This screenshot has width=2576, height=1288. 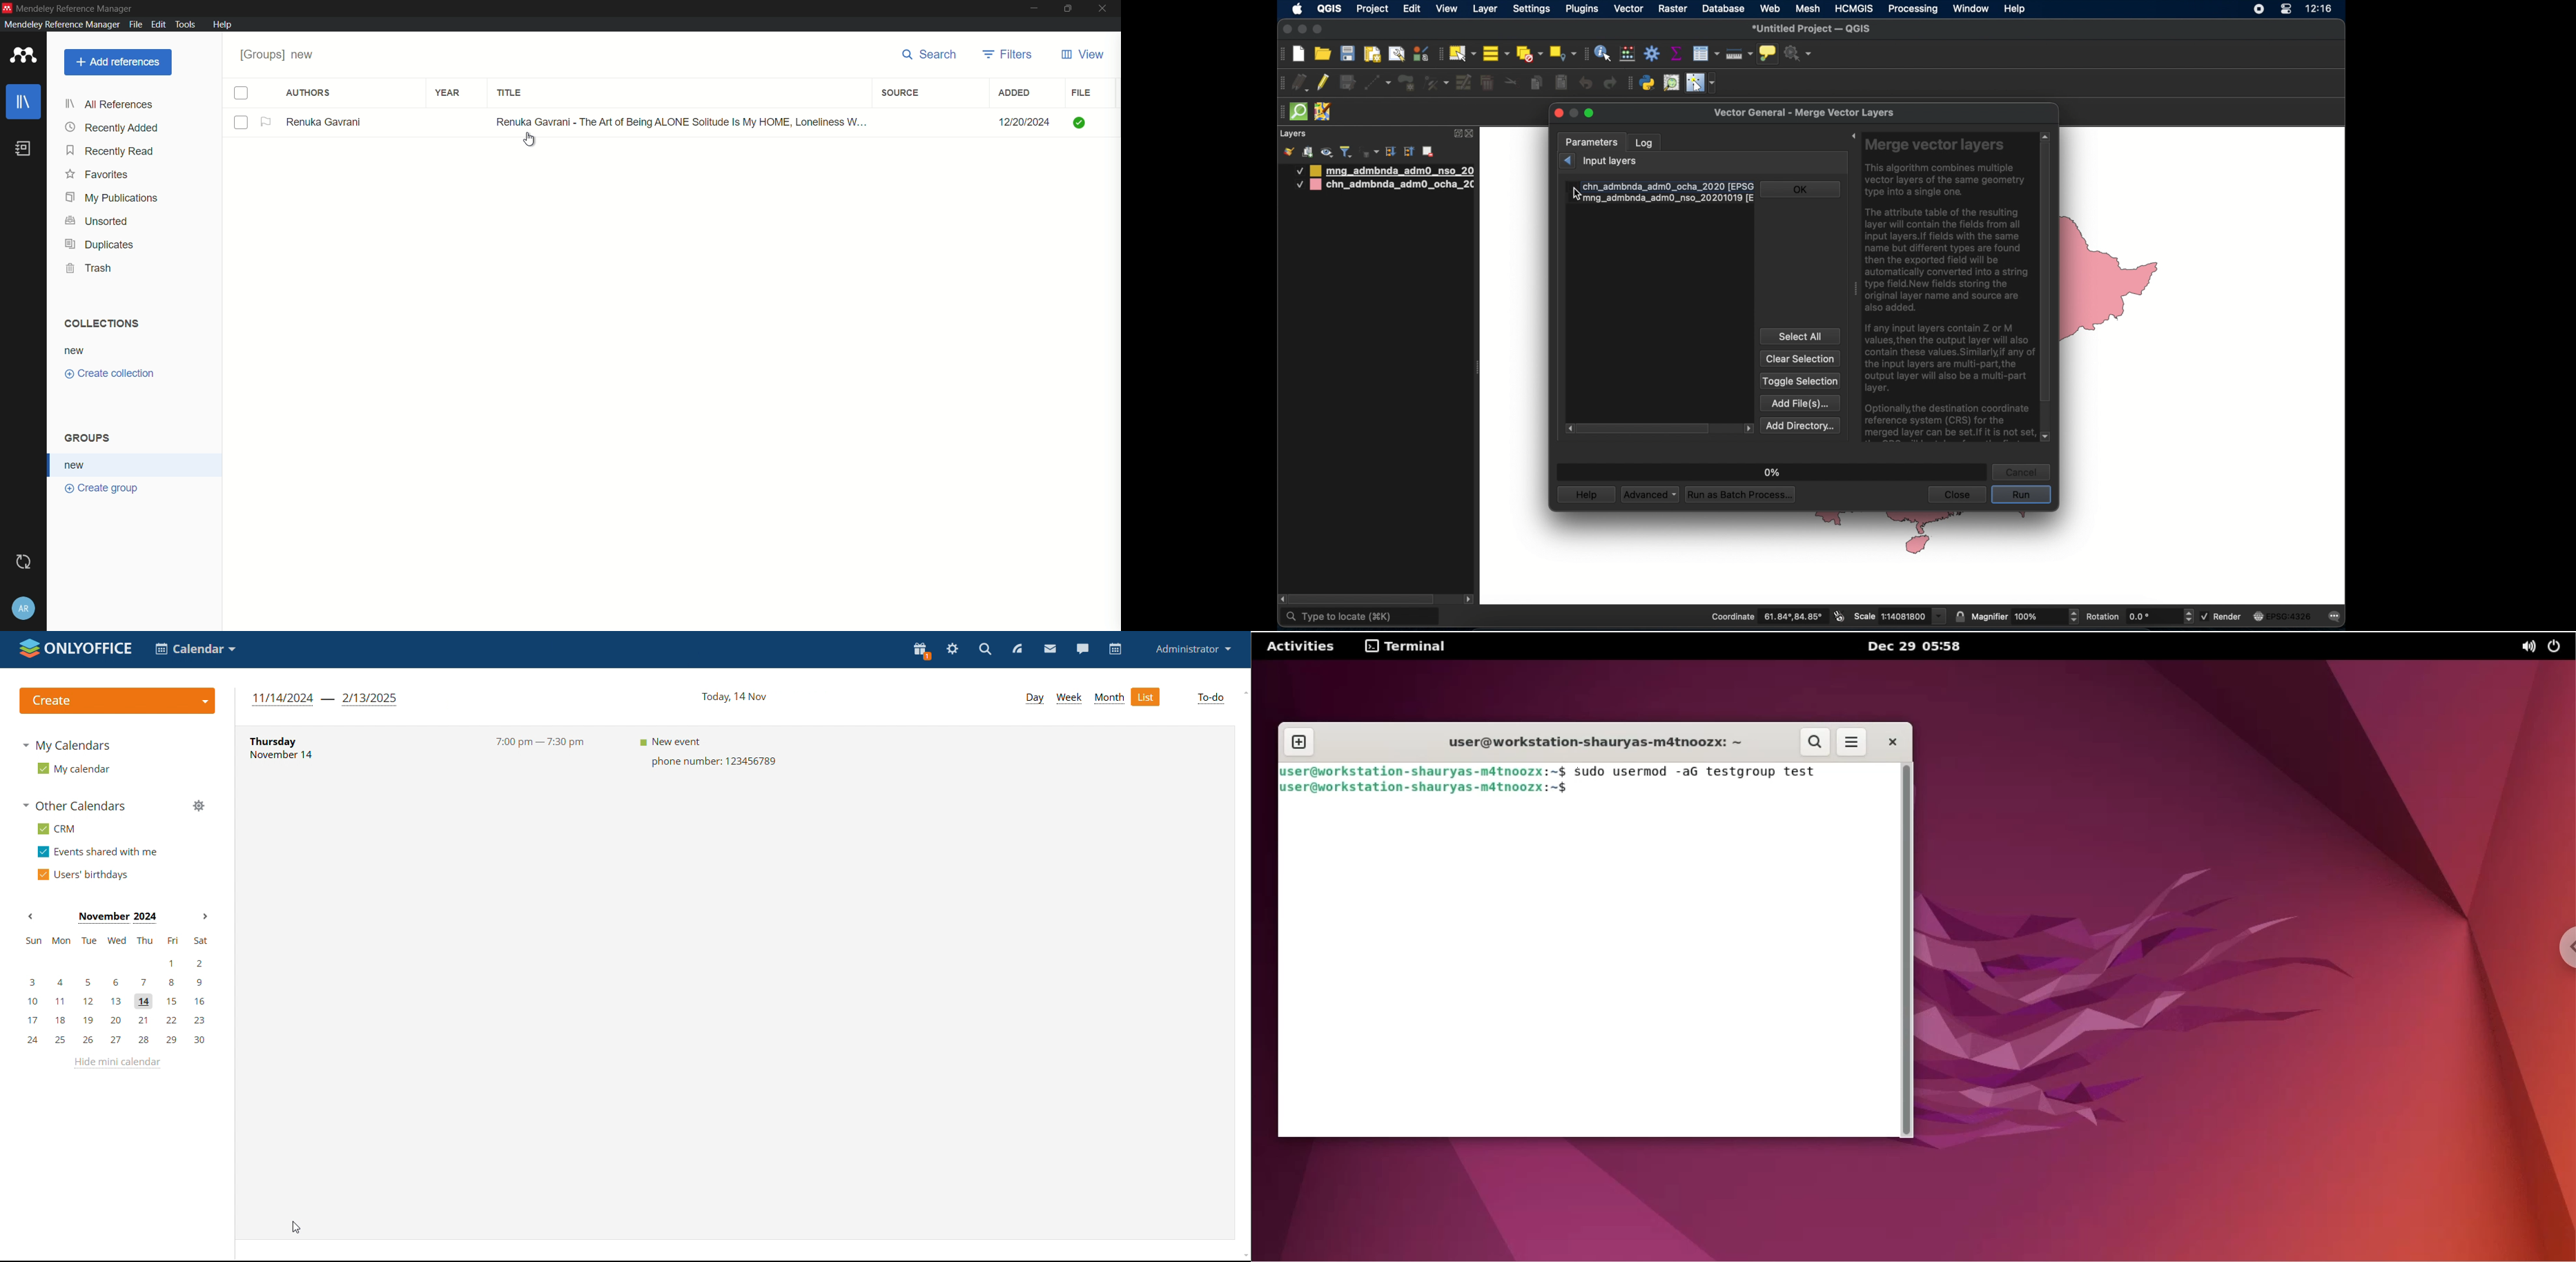 What do you see at coordinates (1767, 53) in the screenshot?
I see `show map tips` at bounding box center [1767, 53].